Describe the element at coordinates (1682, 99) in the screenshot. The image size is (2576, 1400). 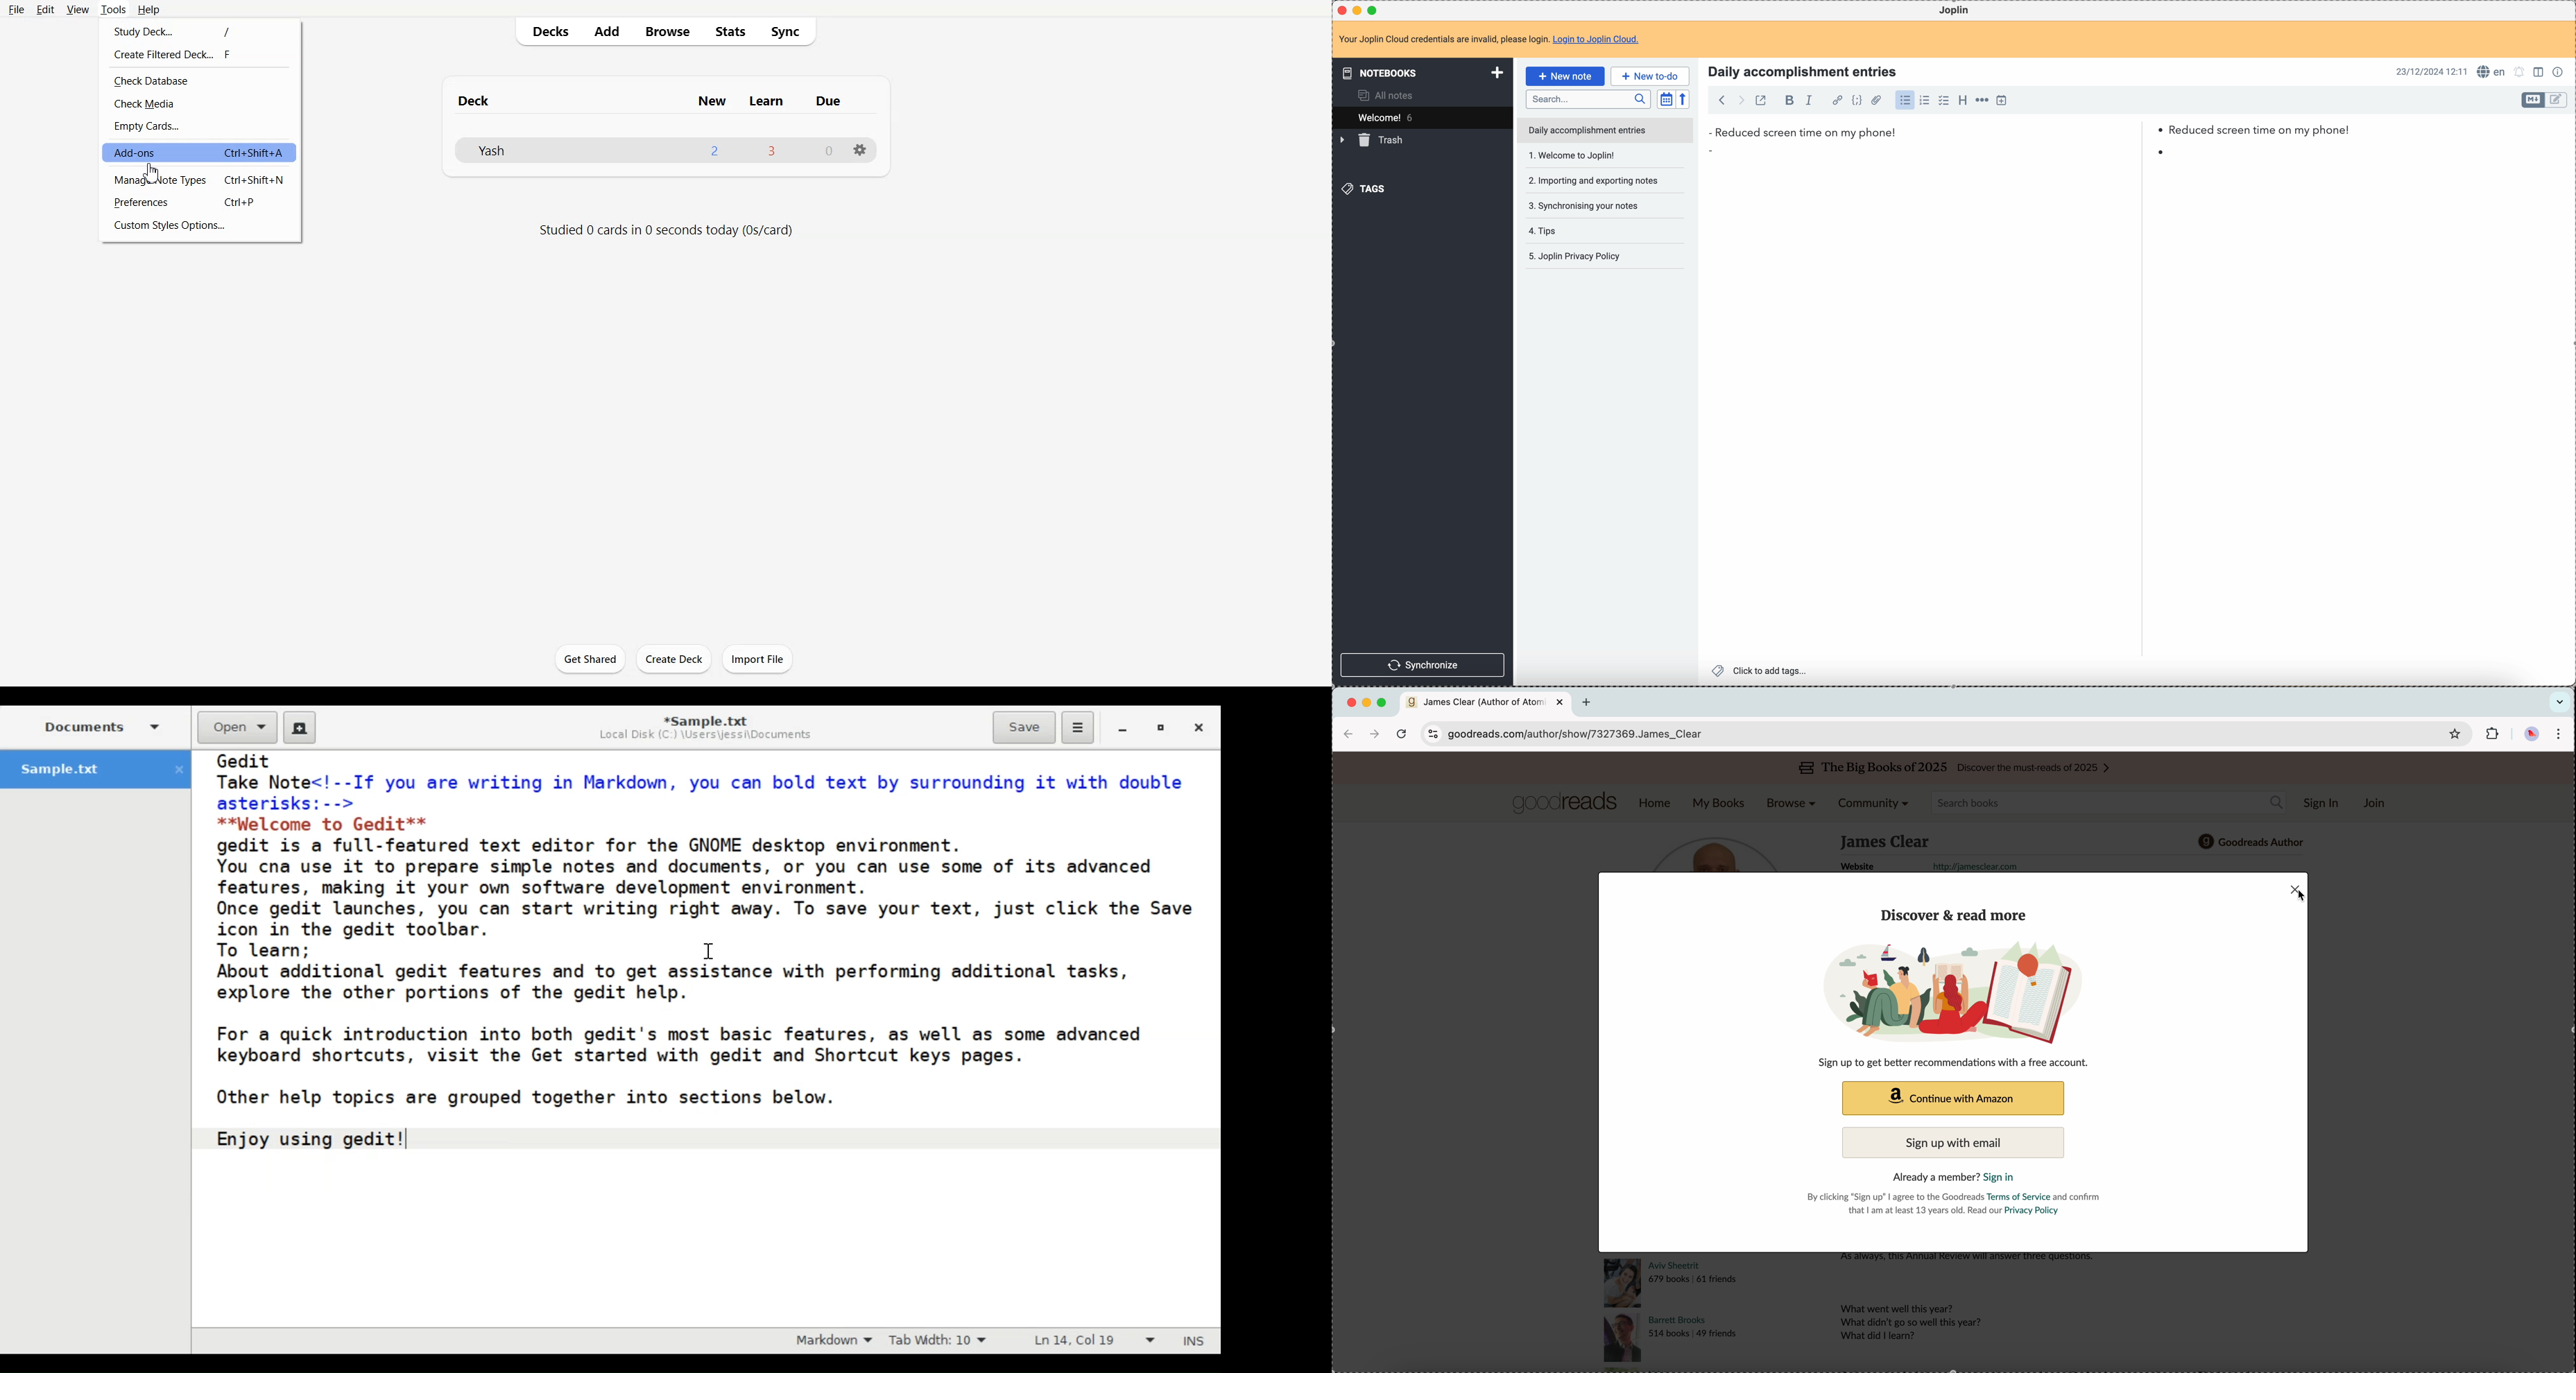
I see `reverse sort order` at that location.